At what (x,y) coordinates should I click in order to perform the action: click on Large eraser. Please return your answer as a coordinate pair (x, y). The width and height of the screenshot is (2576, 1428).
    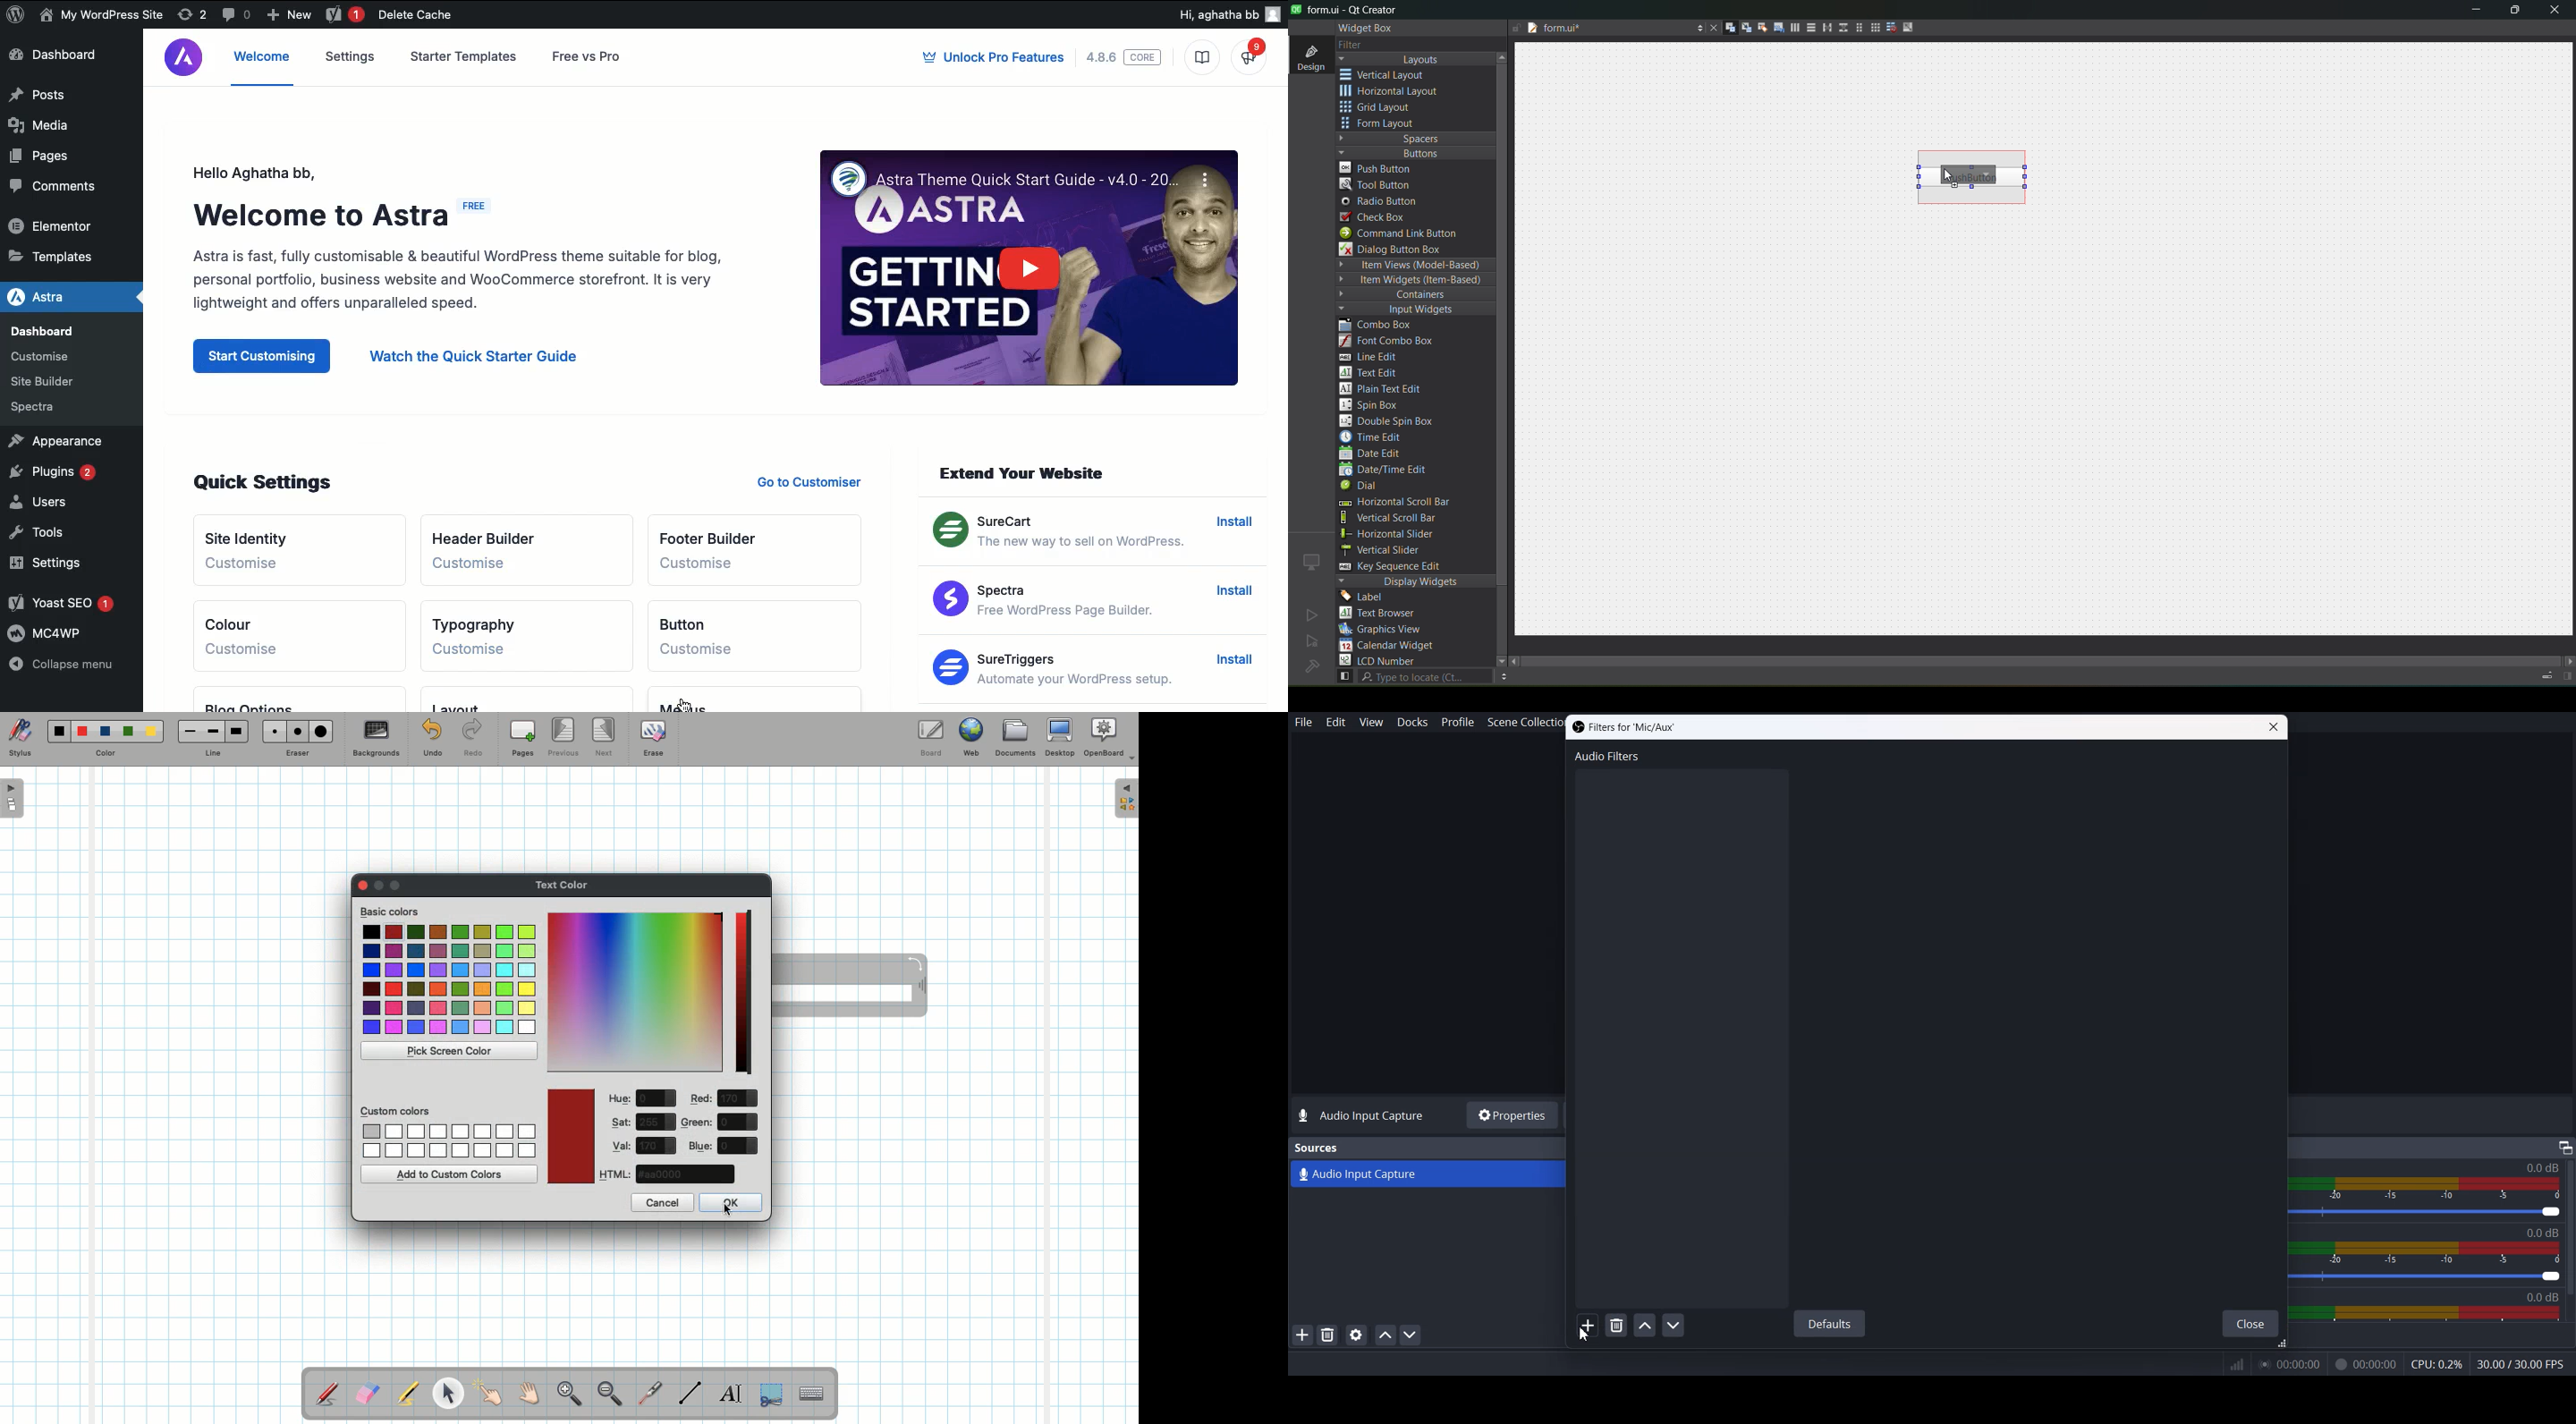
    Looking at the image, I should click on (321, 731).